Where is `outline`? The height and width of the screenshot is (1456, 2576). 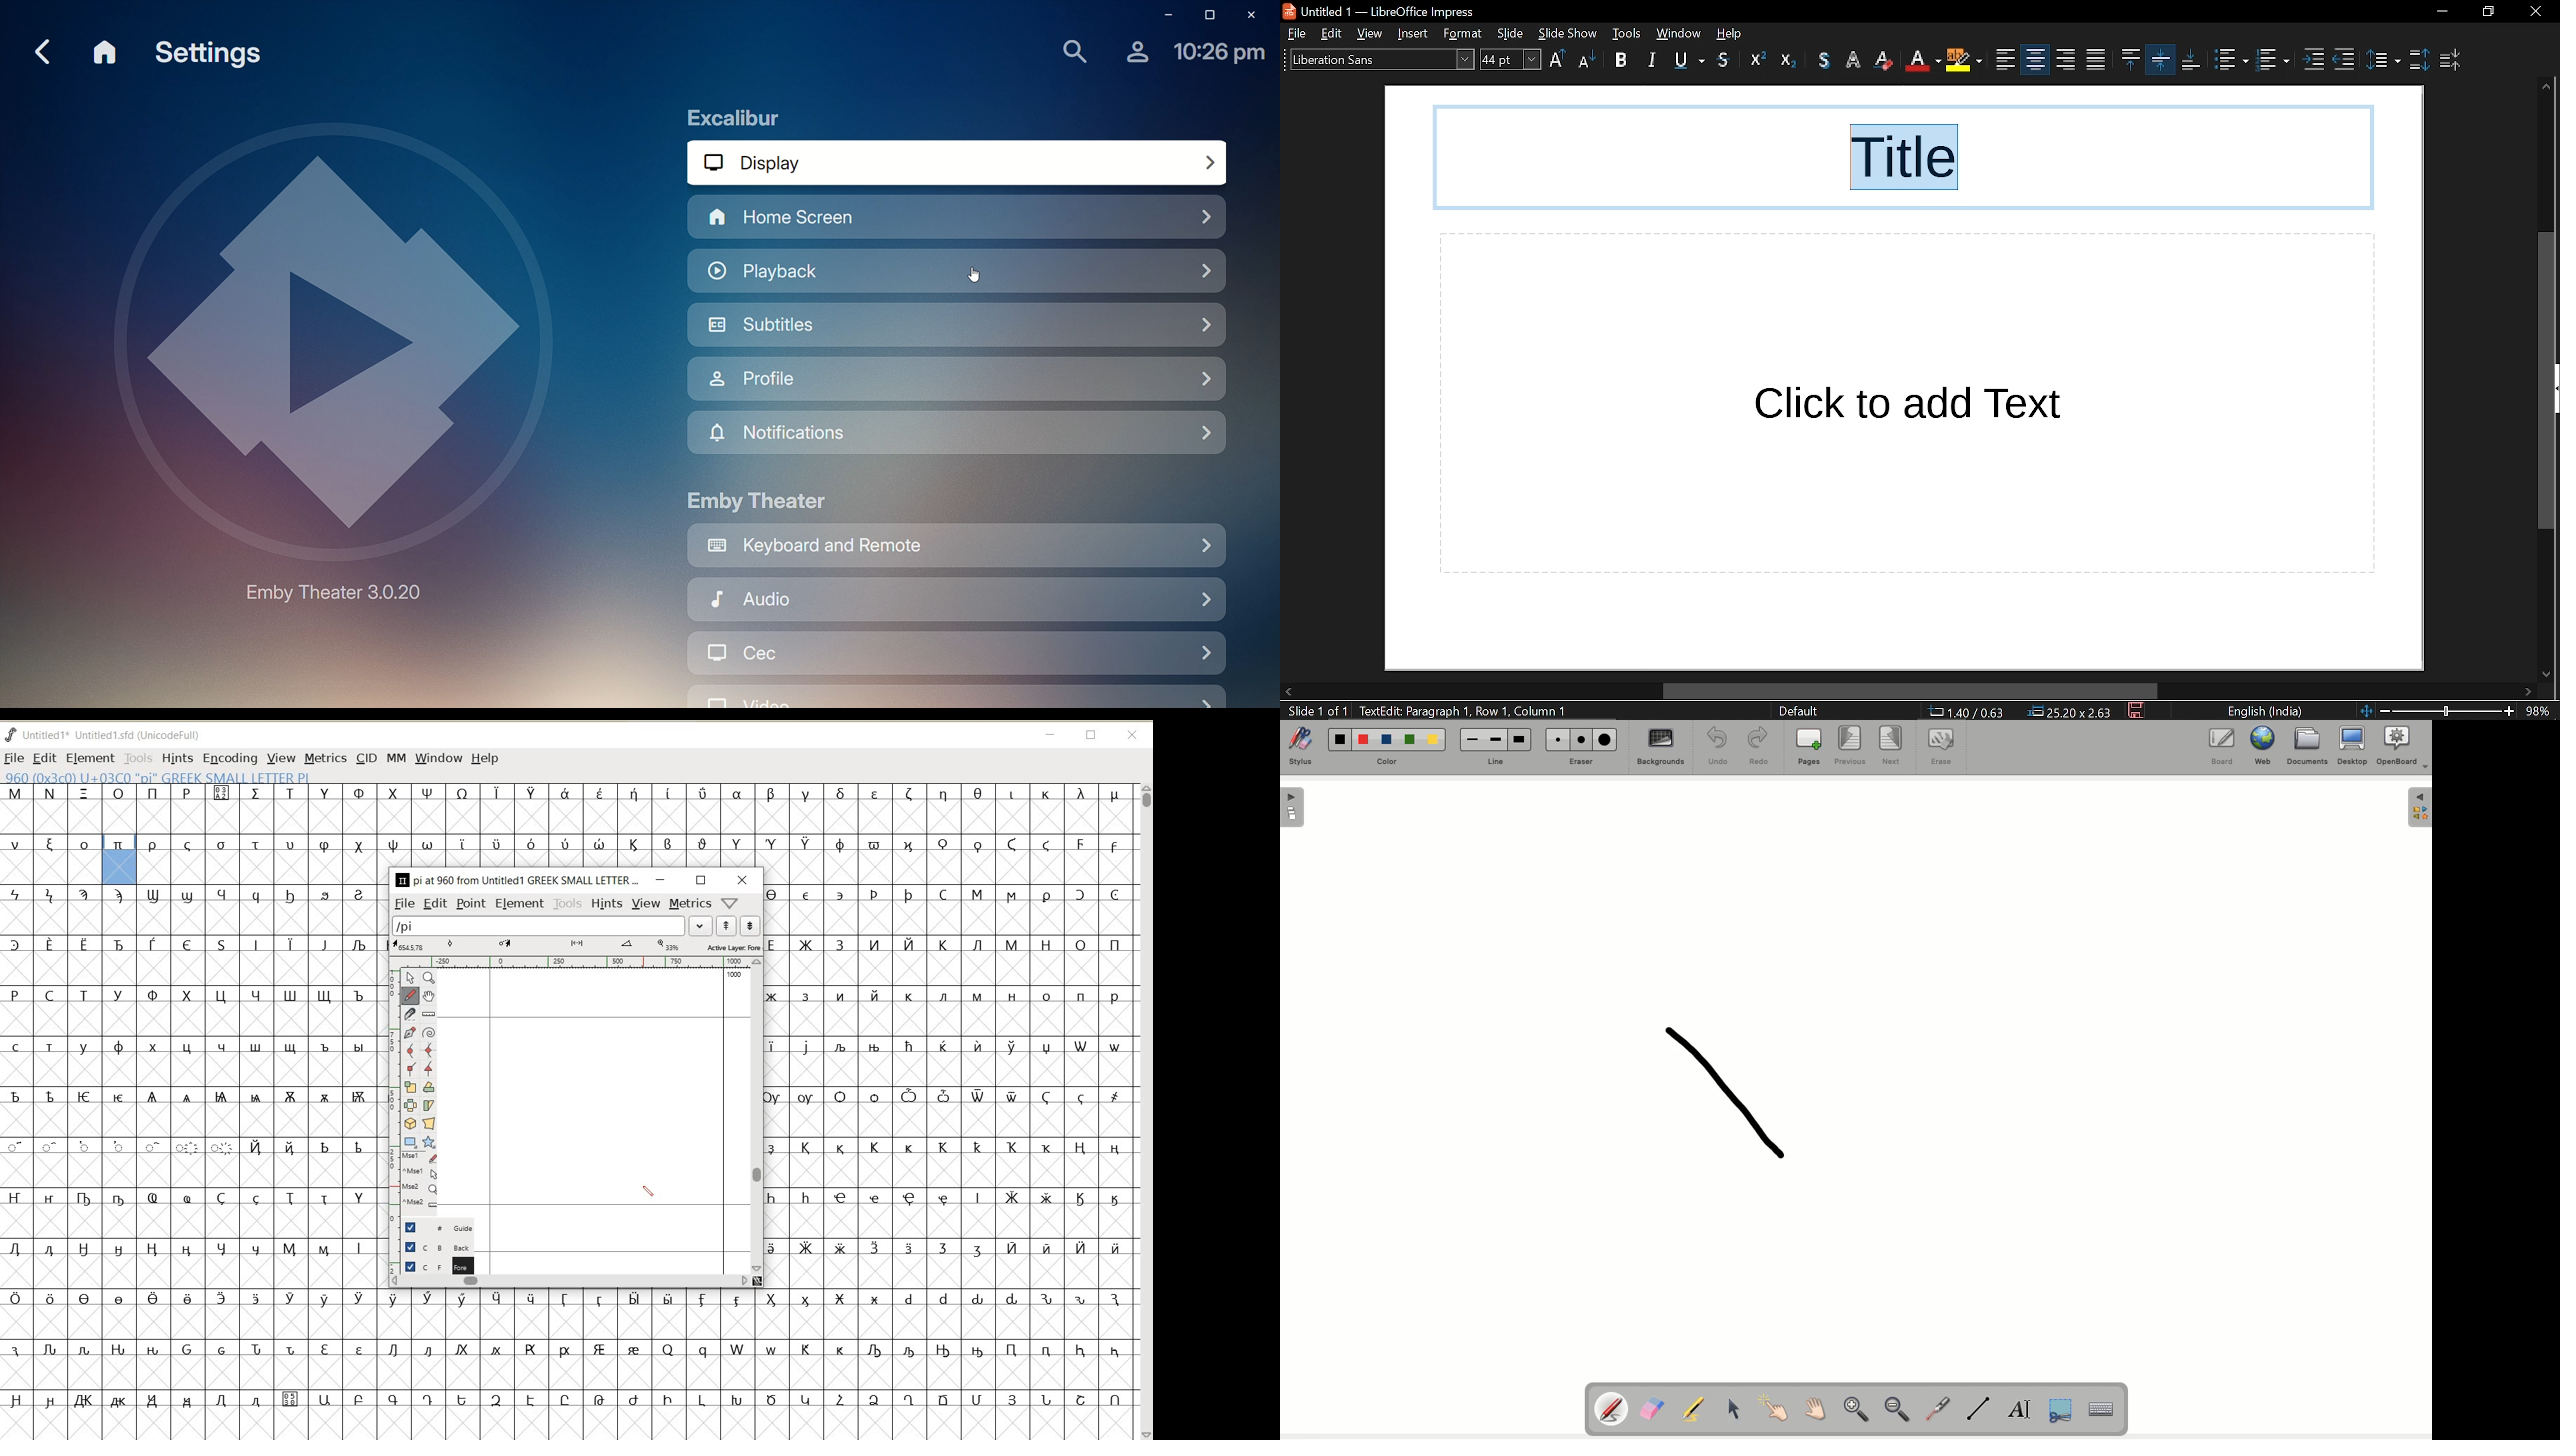 outline is located at coordinates (1826, 60).